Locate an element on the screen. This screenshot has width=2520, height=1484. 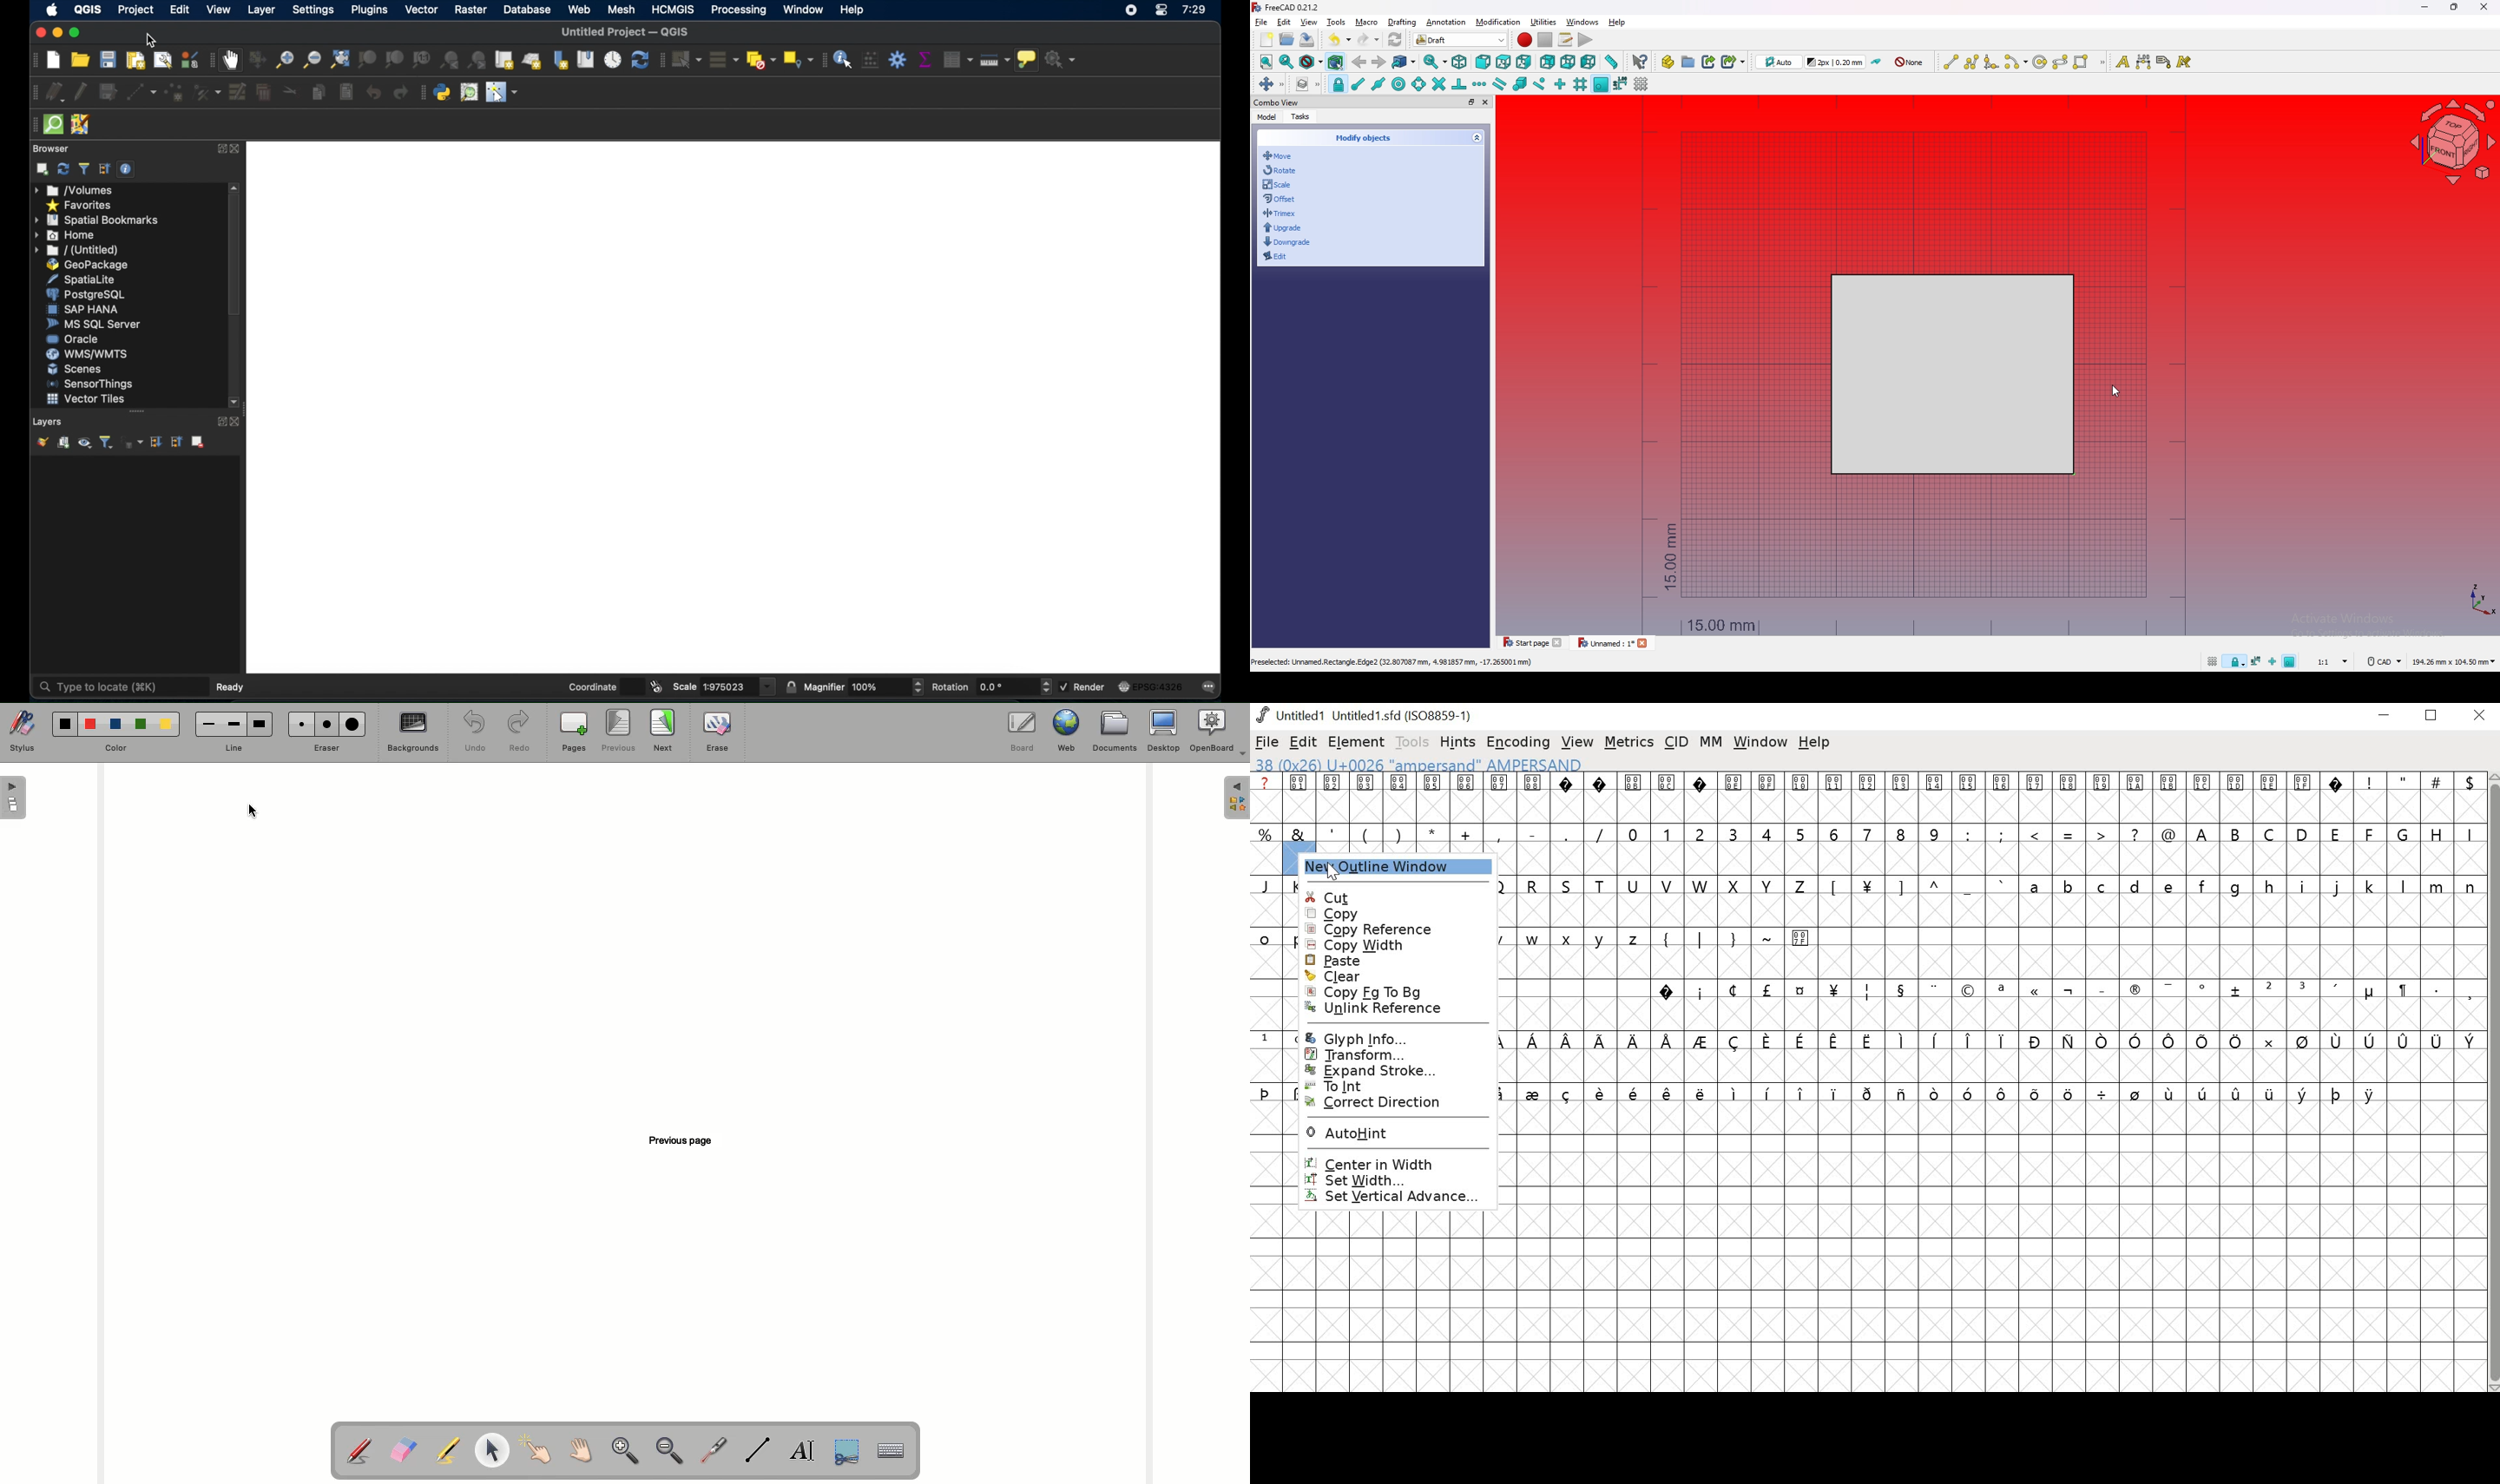
switched mouse to configurable pointer is located at coordinates (503, 92).